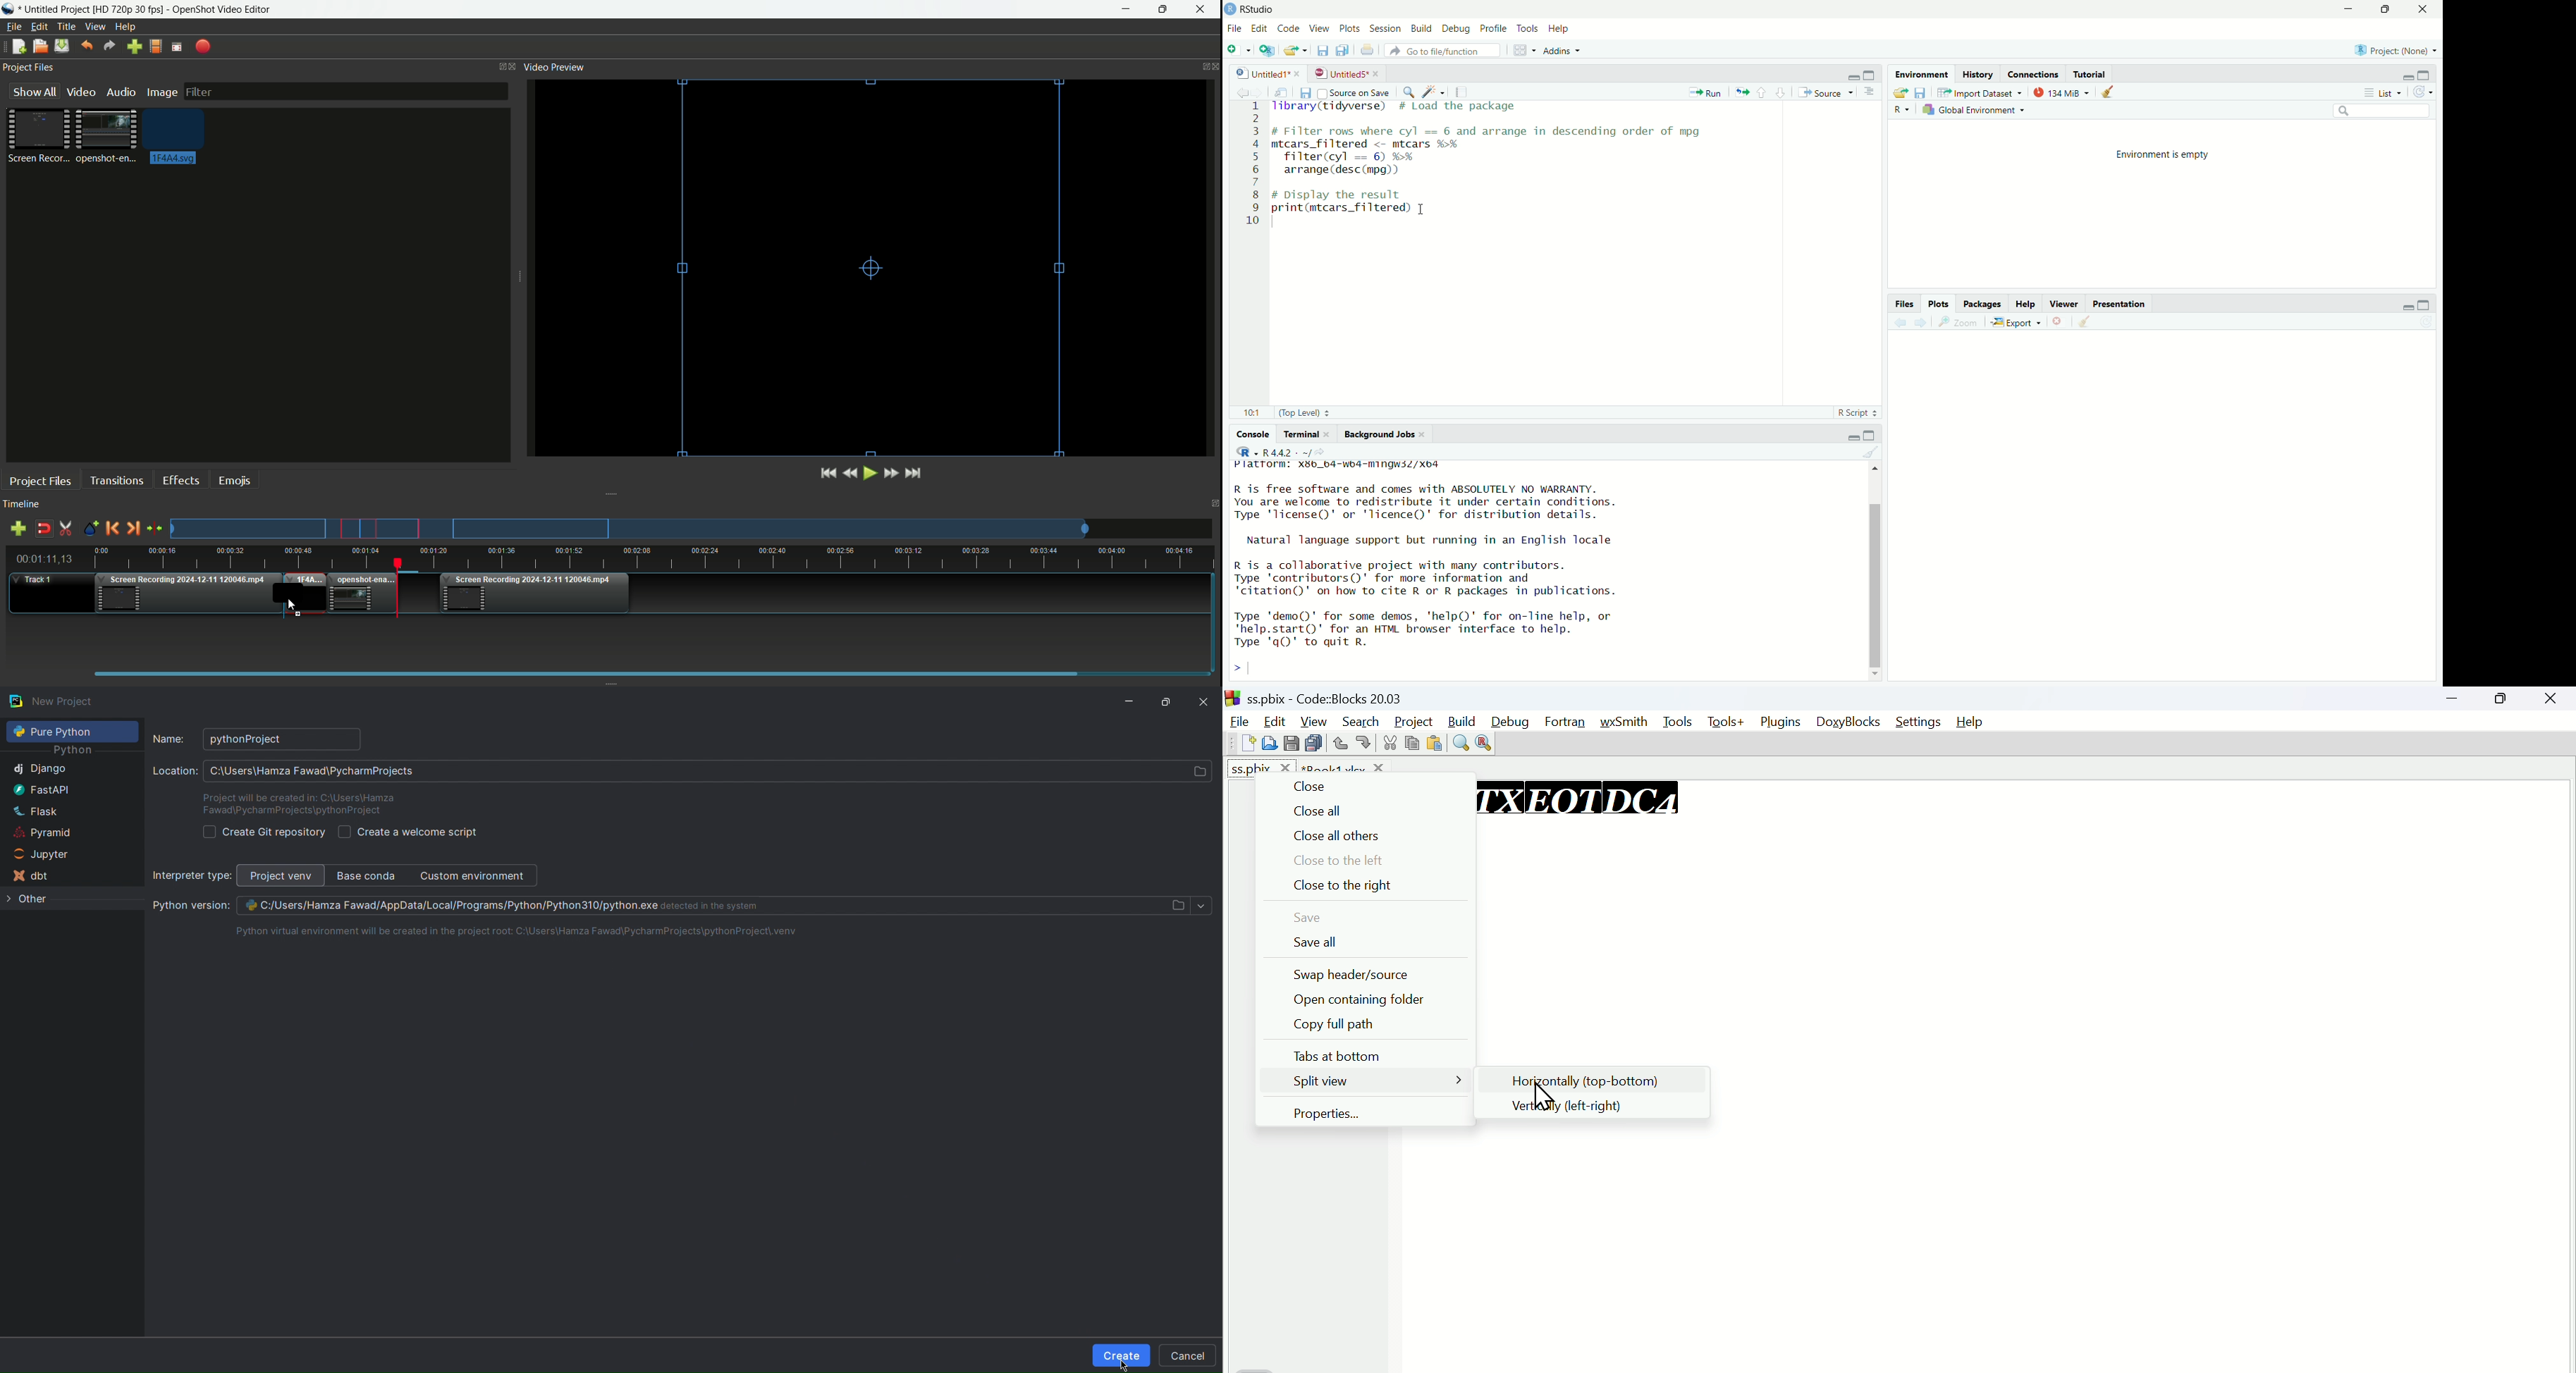 This screenshot has height=1400, width=2576. I want to click on Close, so click(1358, 786).